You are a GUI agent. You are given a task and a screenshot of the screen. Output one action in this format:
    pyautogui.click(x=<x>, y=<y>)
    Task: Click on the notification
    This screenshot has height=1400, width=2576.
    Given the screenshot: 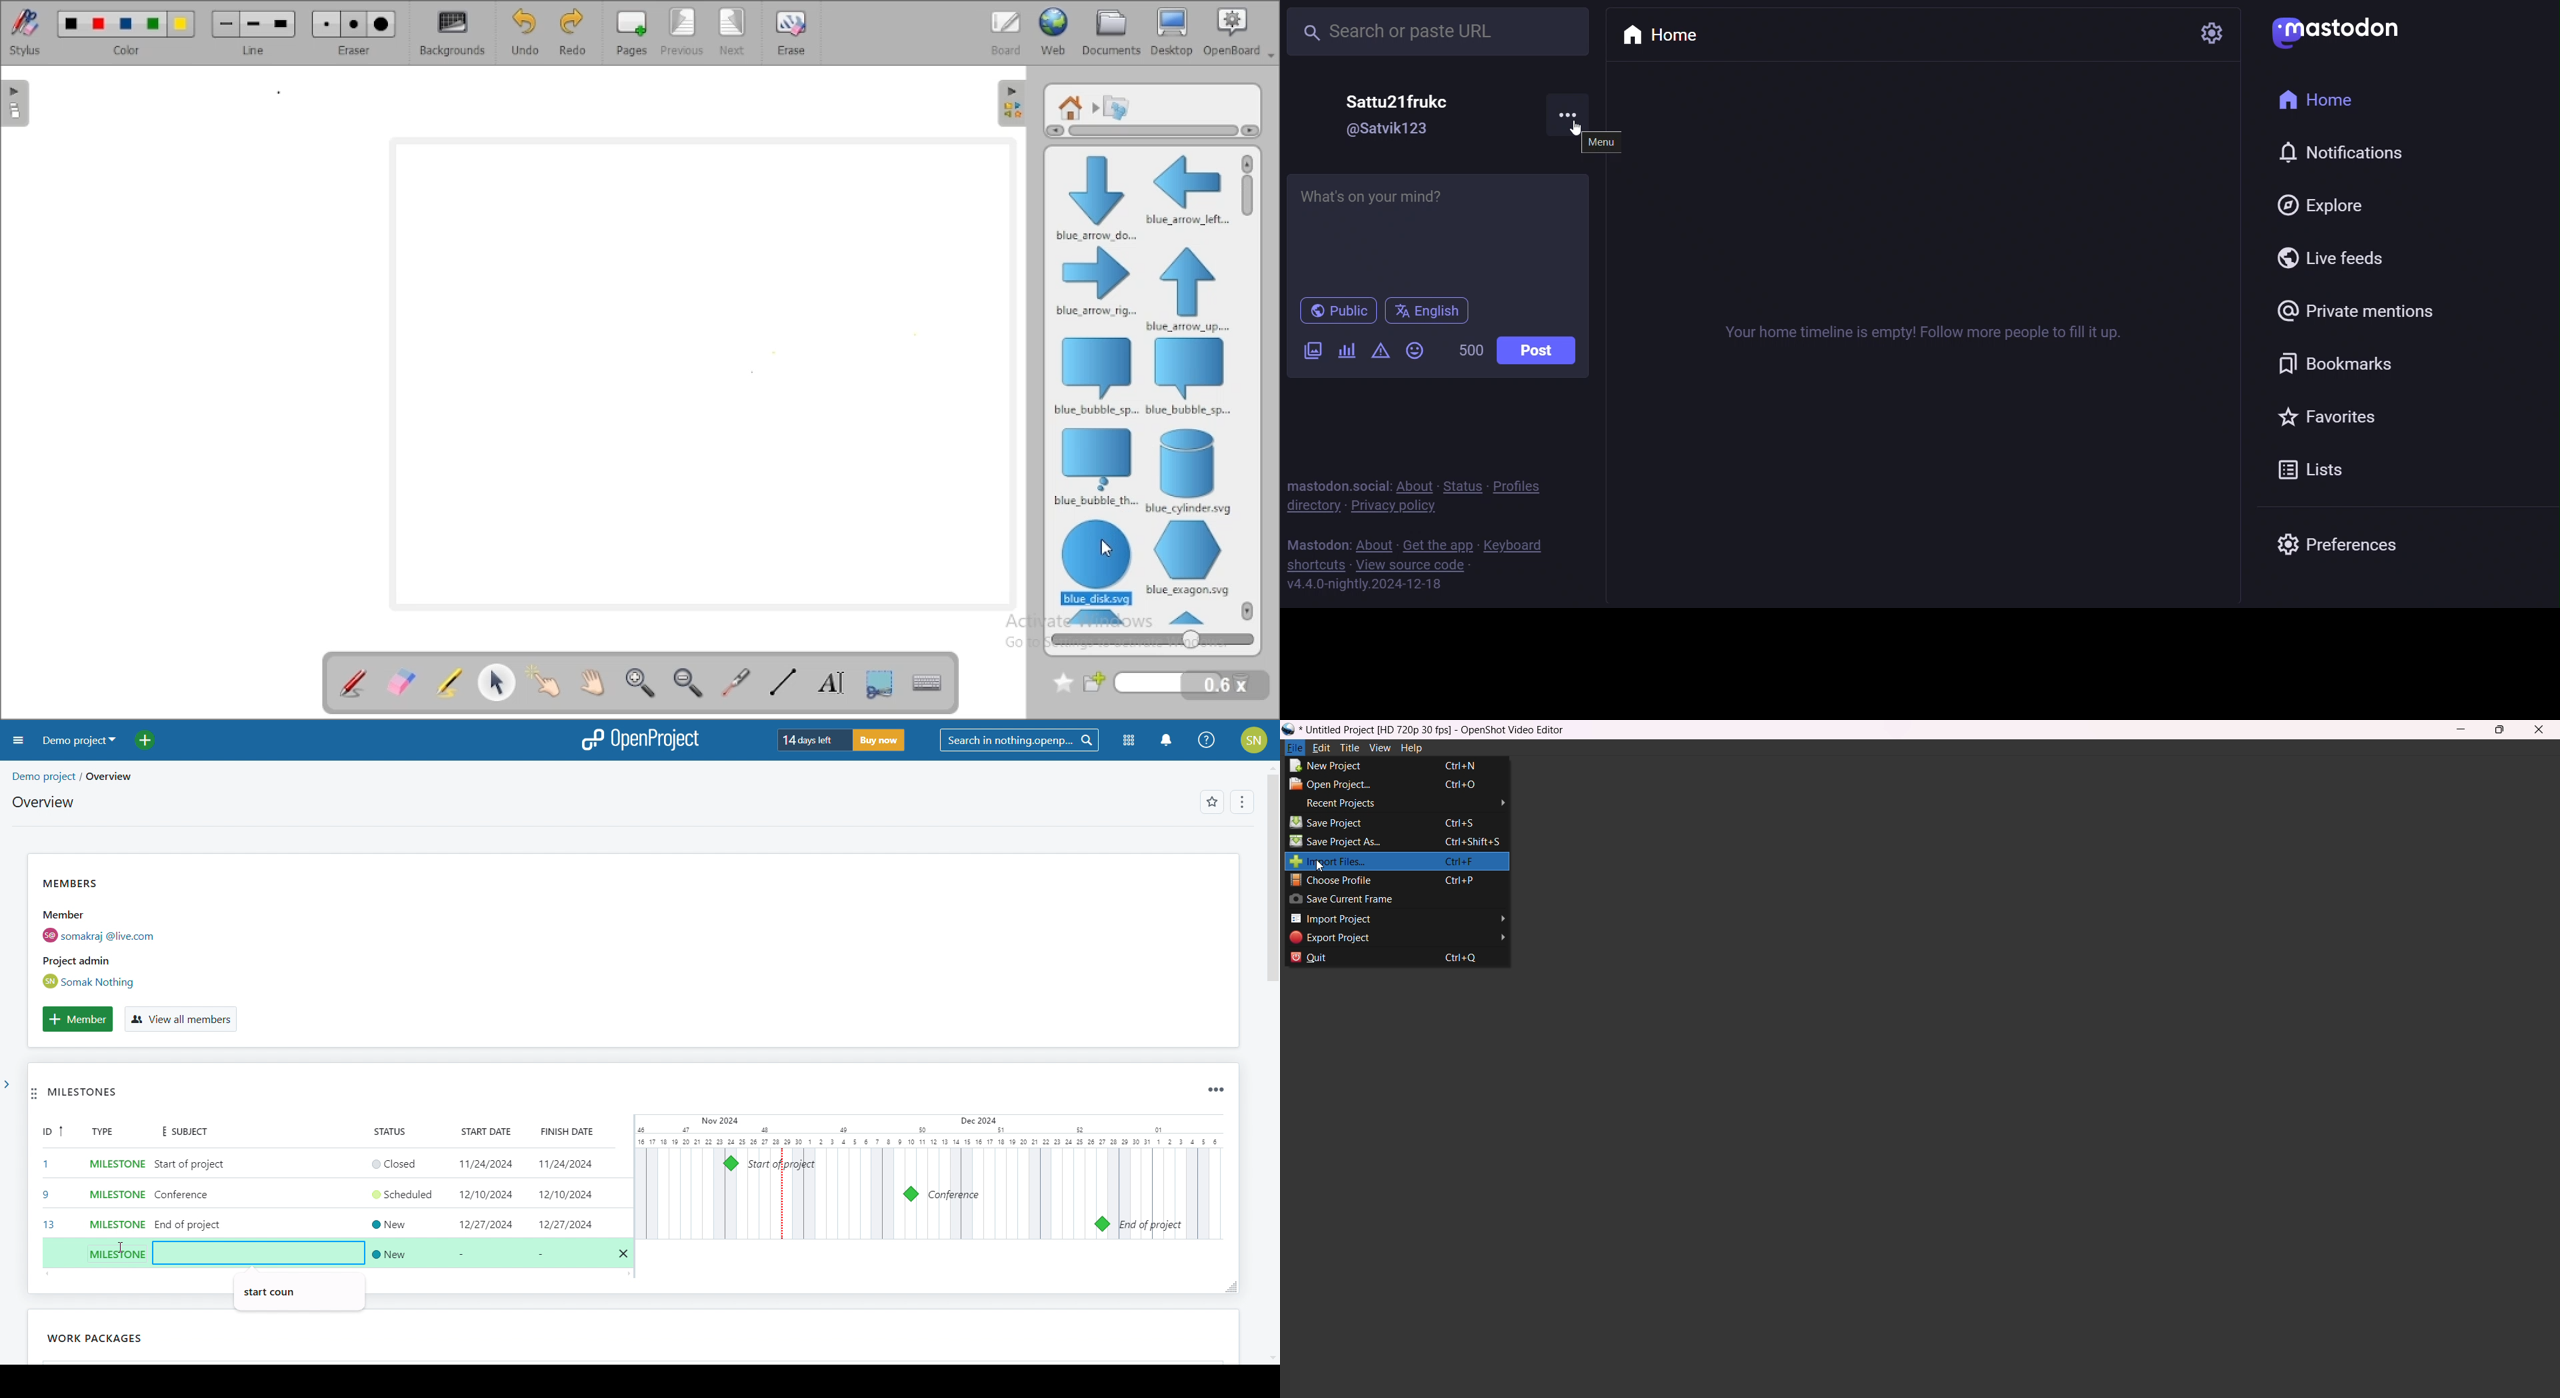 What is the action you would take?
    pyautogui.click(x=1165, y=741)
    